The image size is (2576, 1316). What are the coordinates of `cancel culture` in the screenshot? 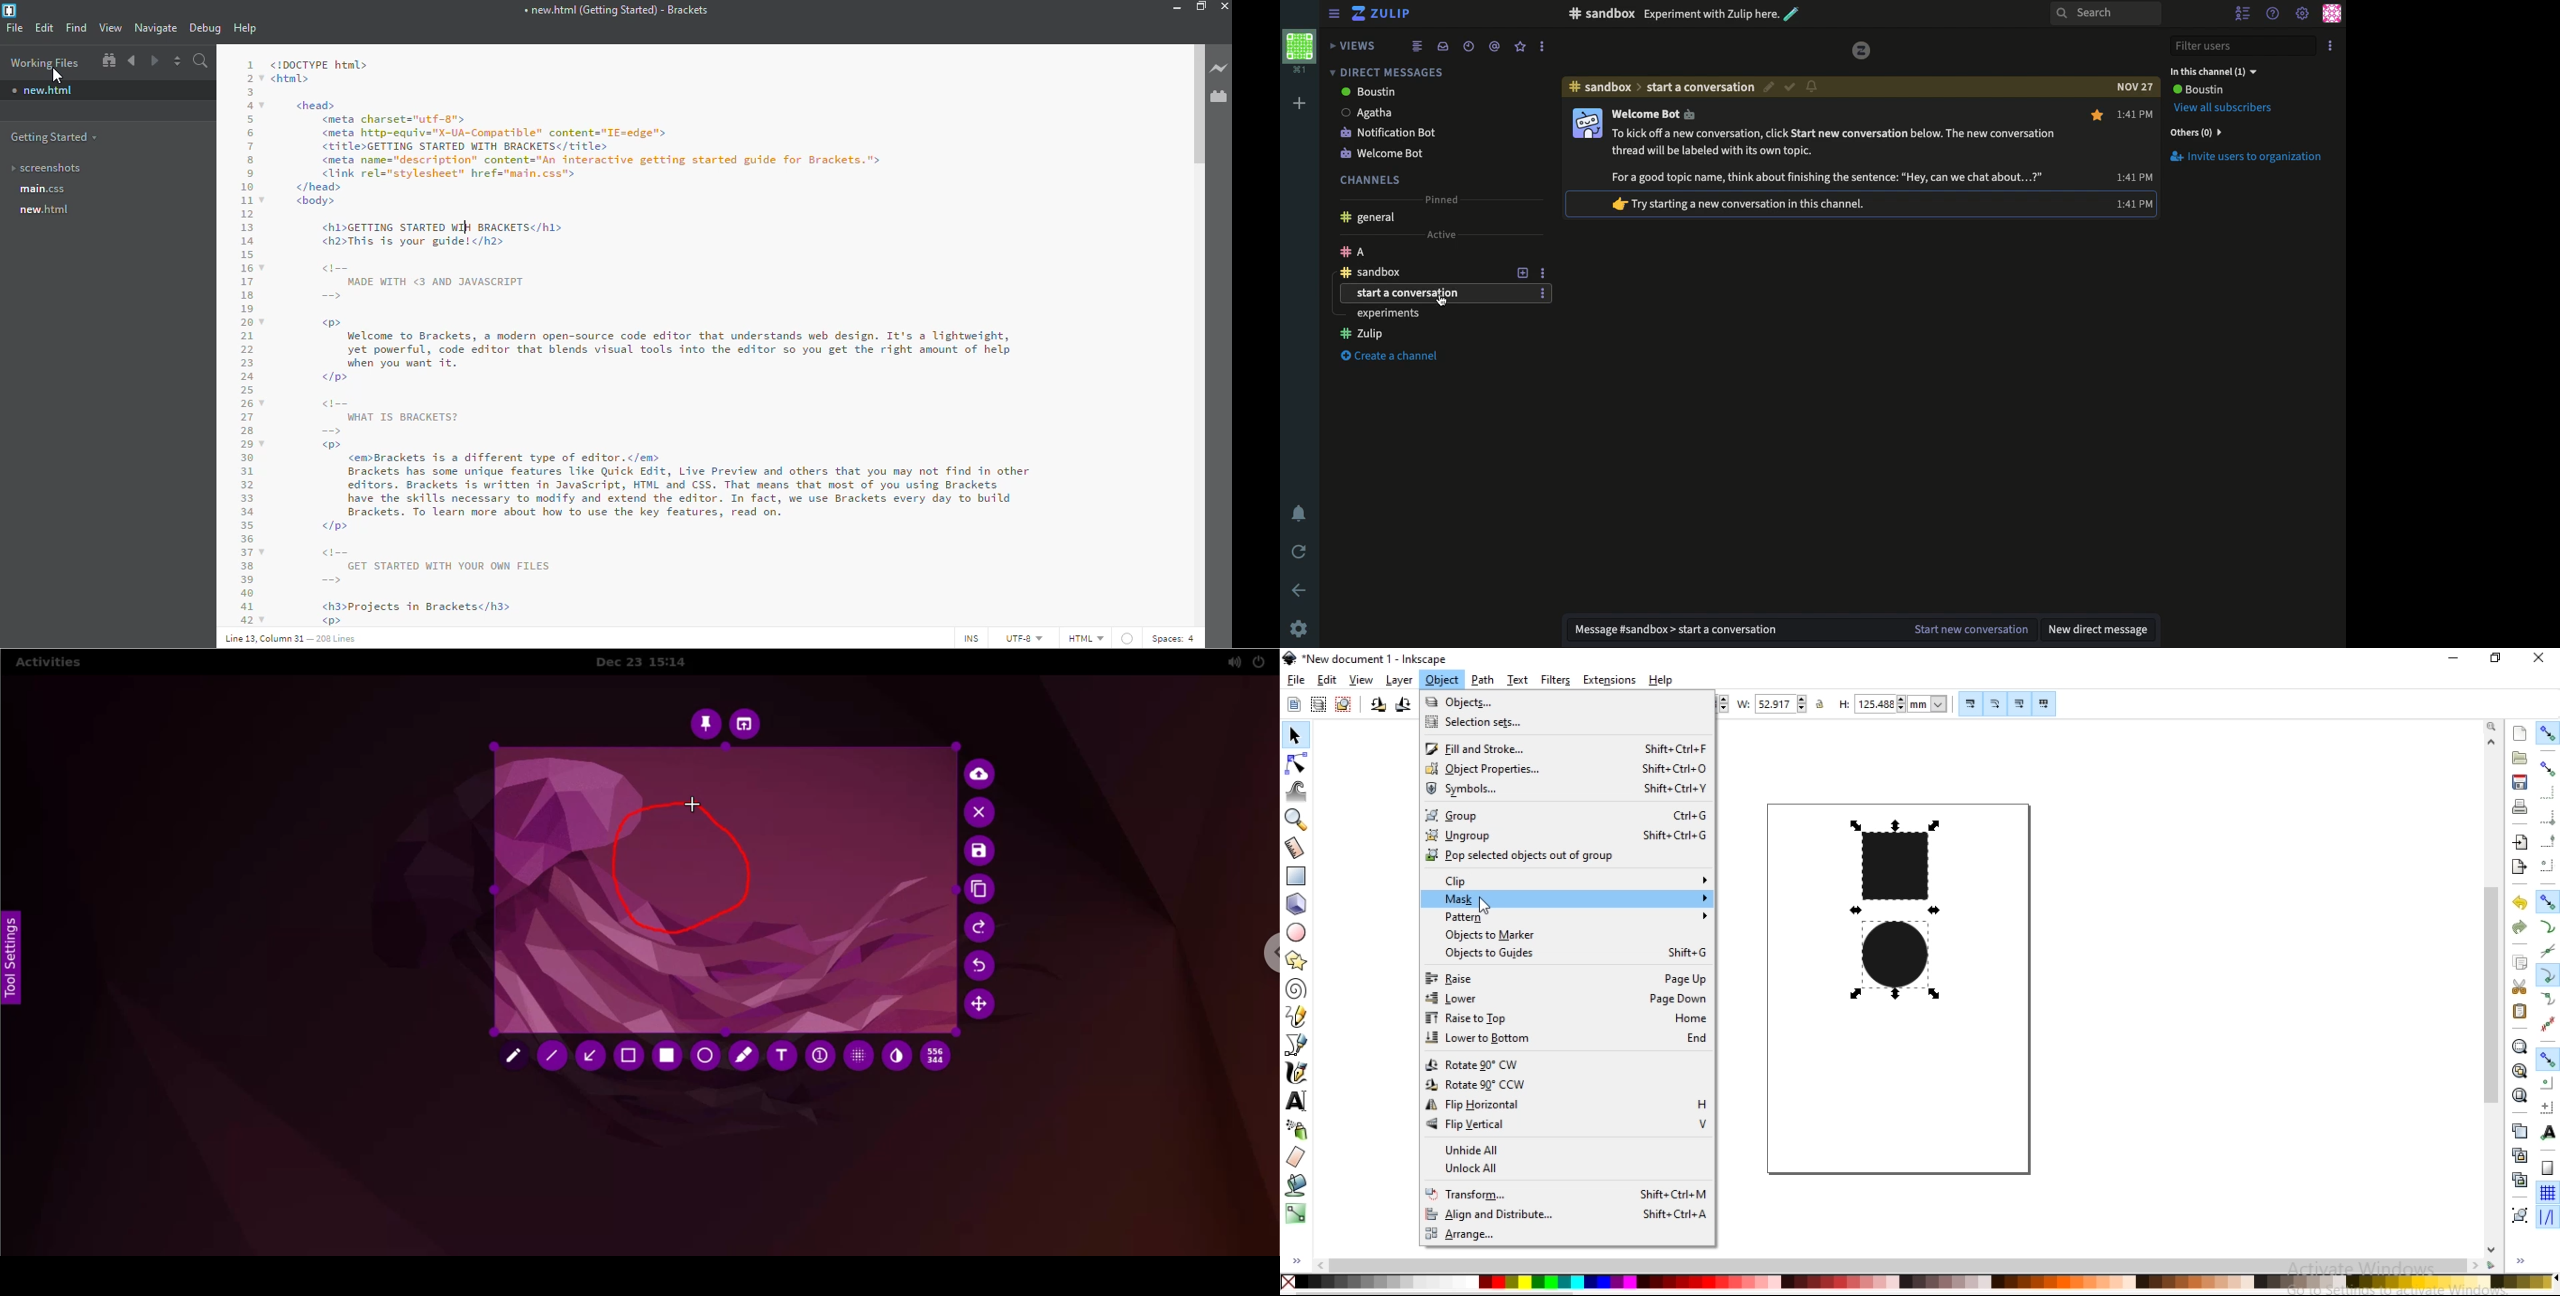 It's located at (982, 814).